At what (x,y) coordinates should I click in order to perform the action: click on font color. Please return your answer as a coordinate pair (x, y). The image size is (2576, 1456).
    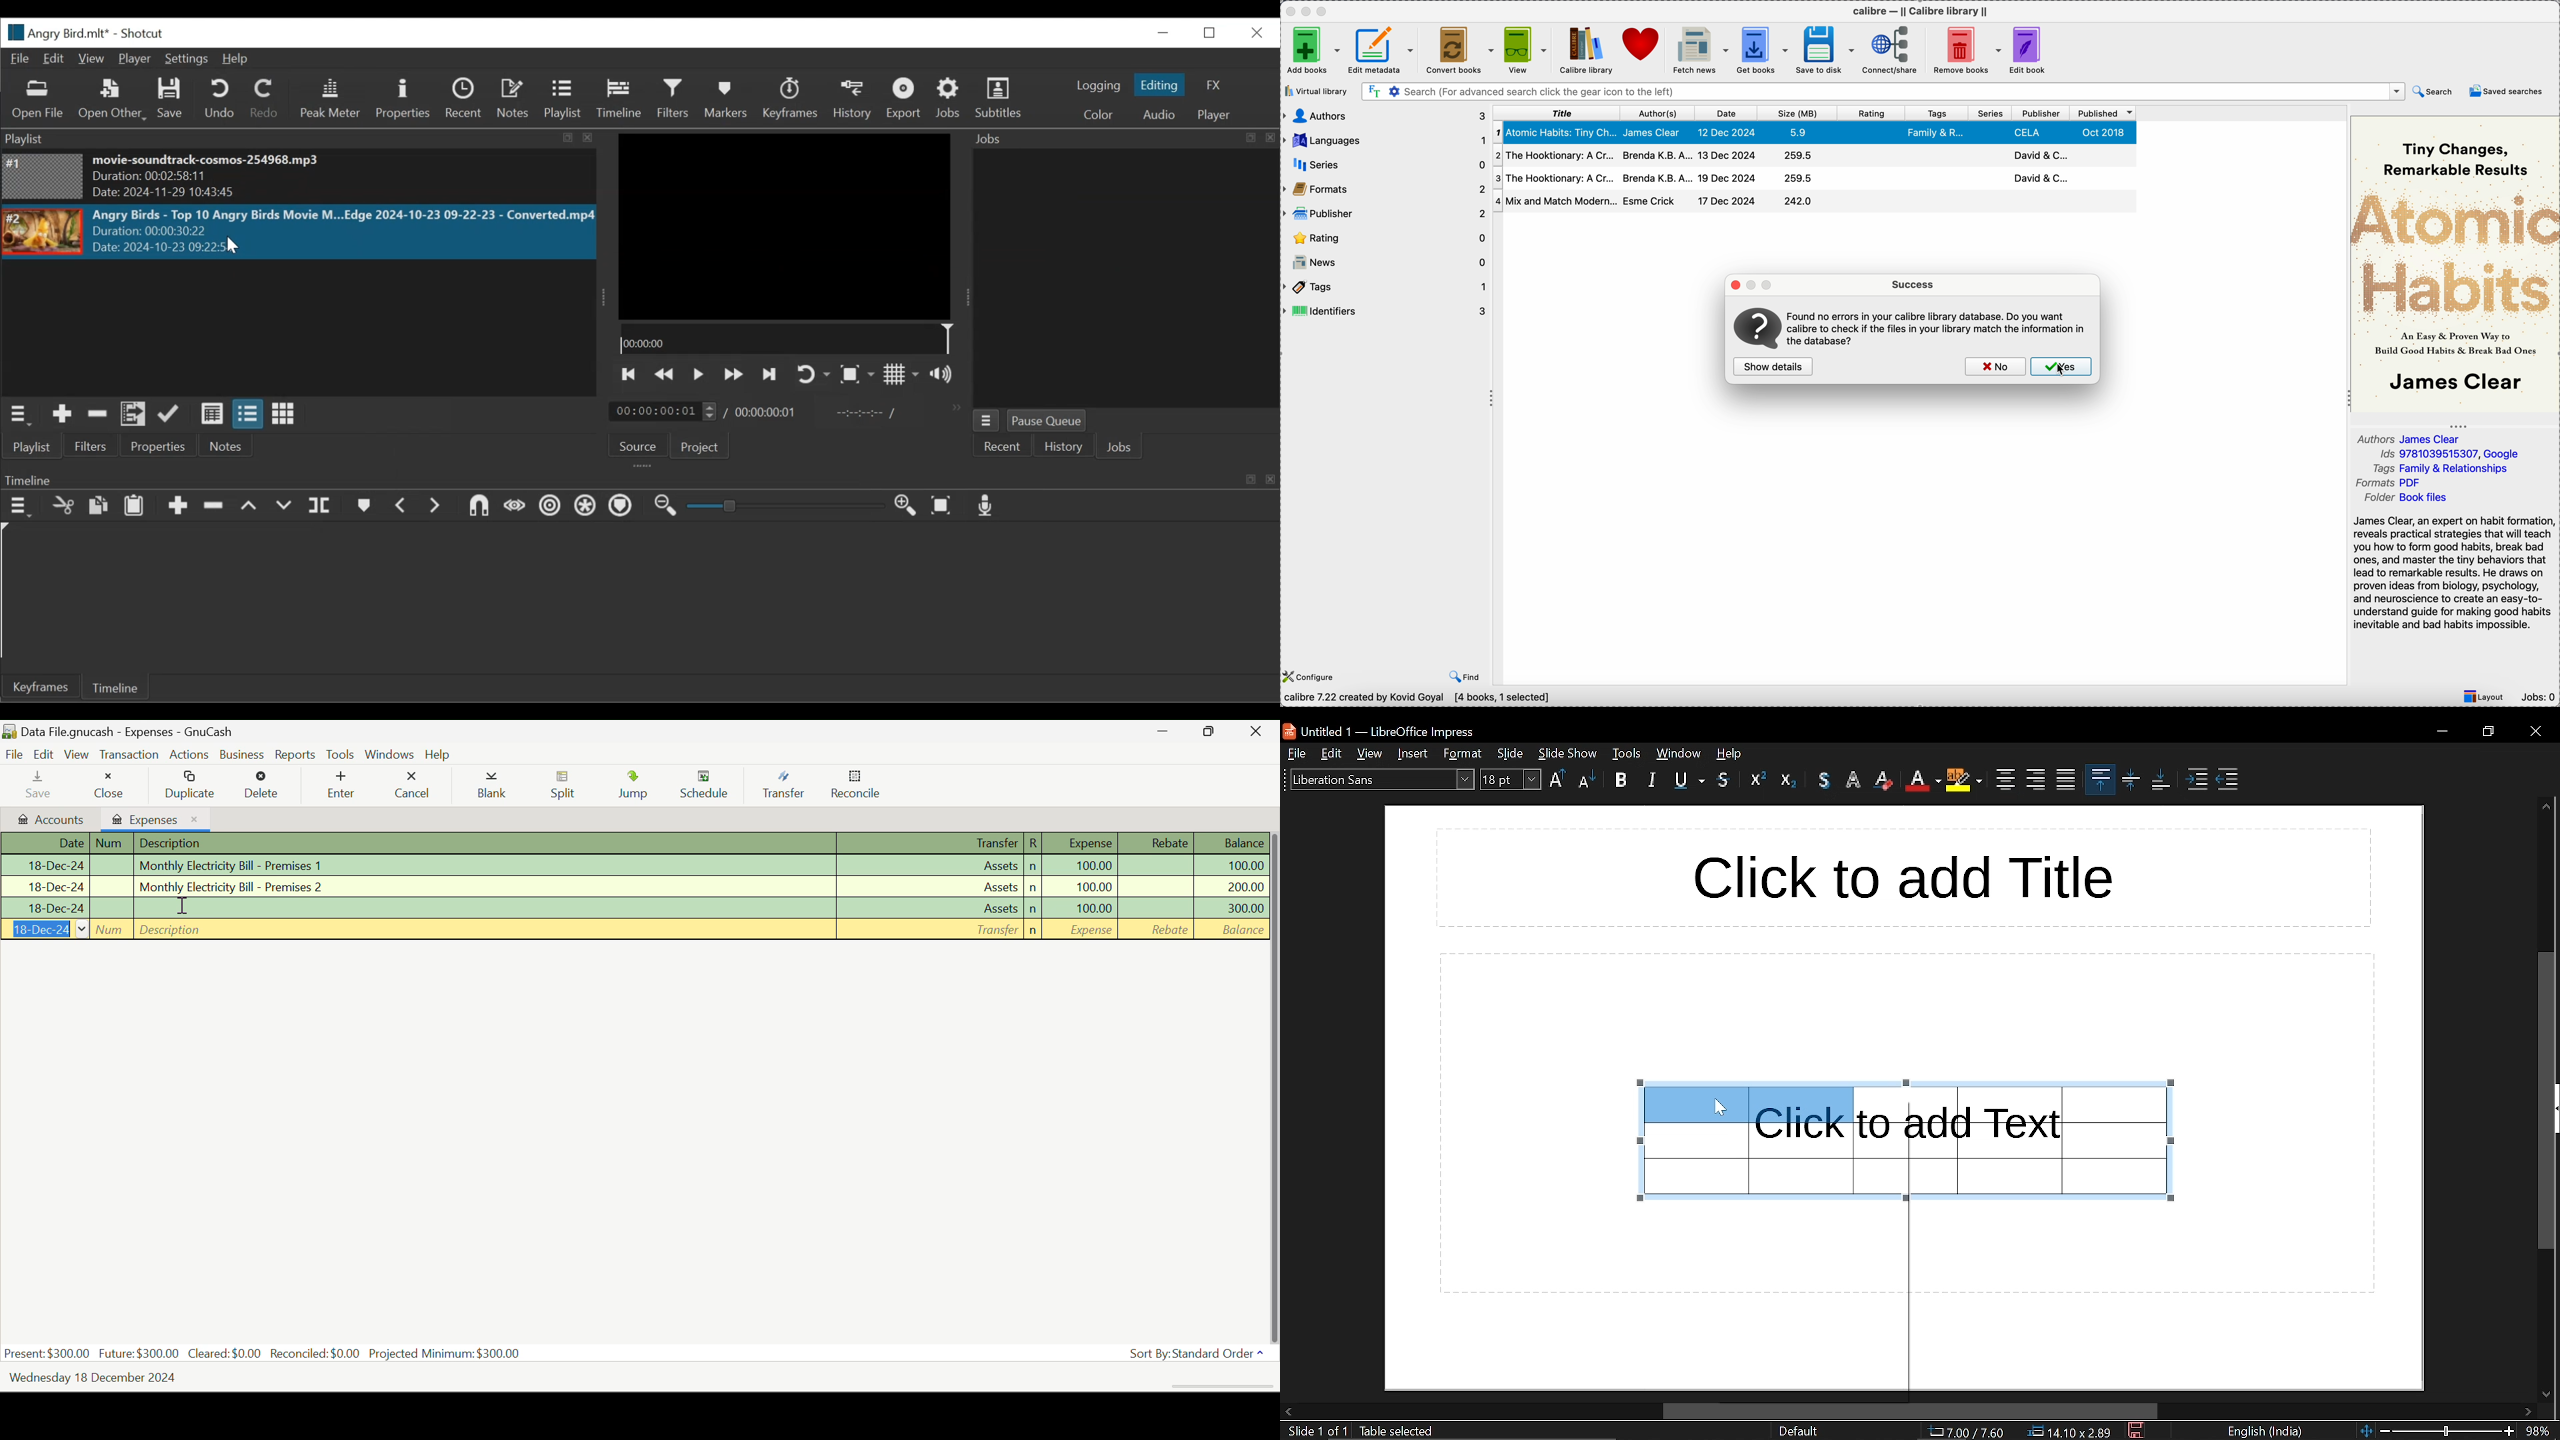
    Looking at the image, I should click on (1922, 781).